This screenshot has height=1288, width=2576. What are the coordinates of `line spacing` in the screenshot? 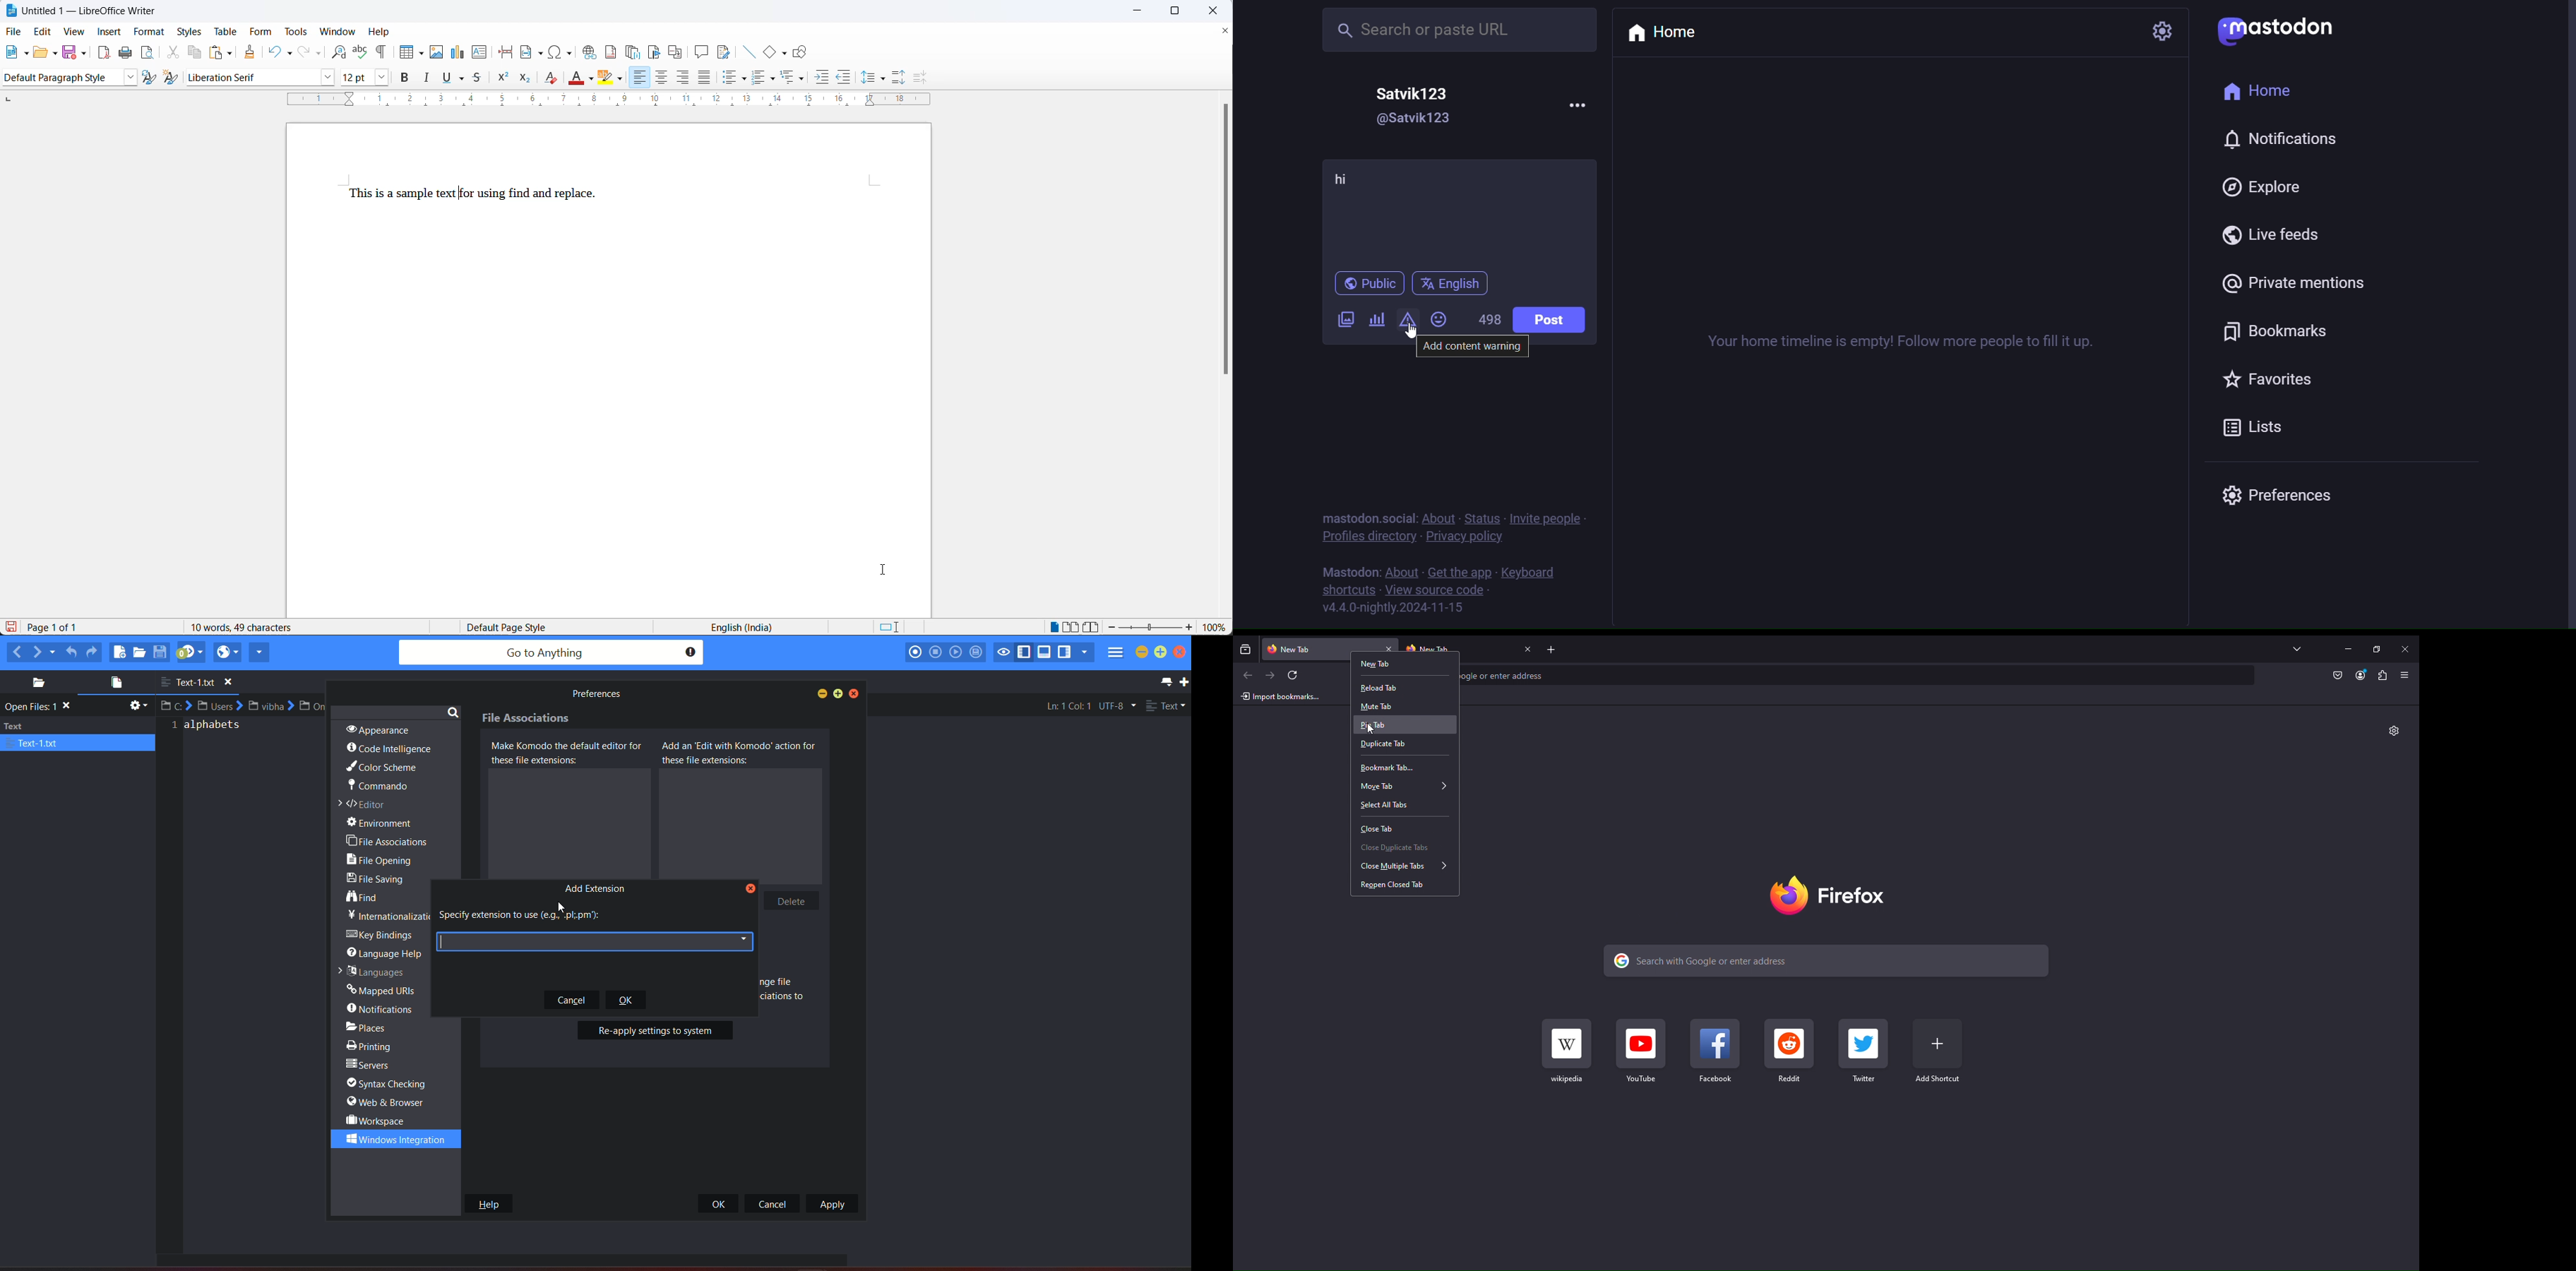 It's located at (884, 79).